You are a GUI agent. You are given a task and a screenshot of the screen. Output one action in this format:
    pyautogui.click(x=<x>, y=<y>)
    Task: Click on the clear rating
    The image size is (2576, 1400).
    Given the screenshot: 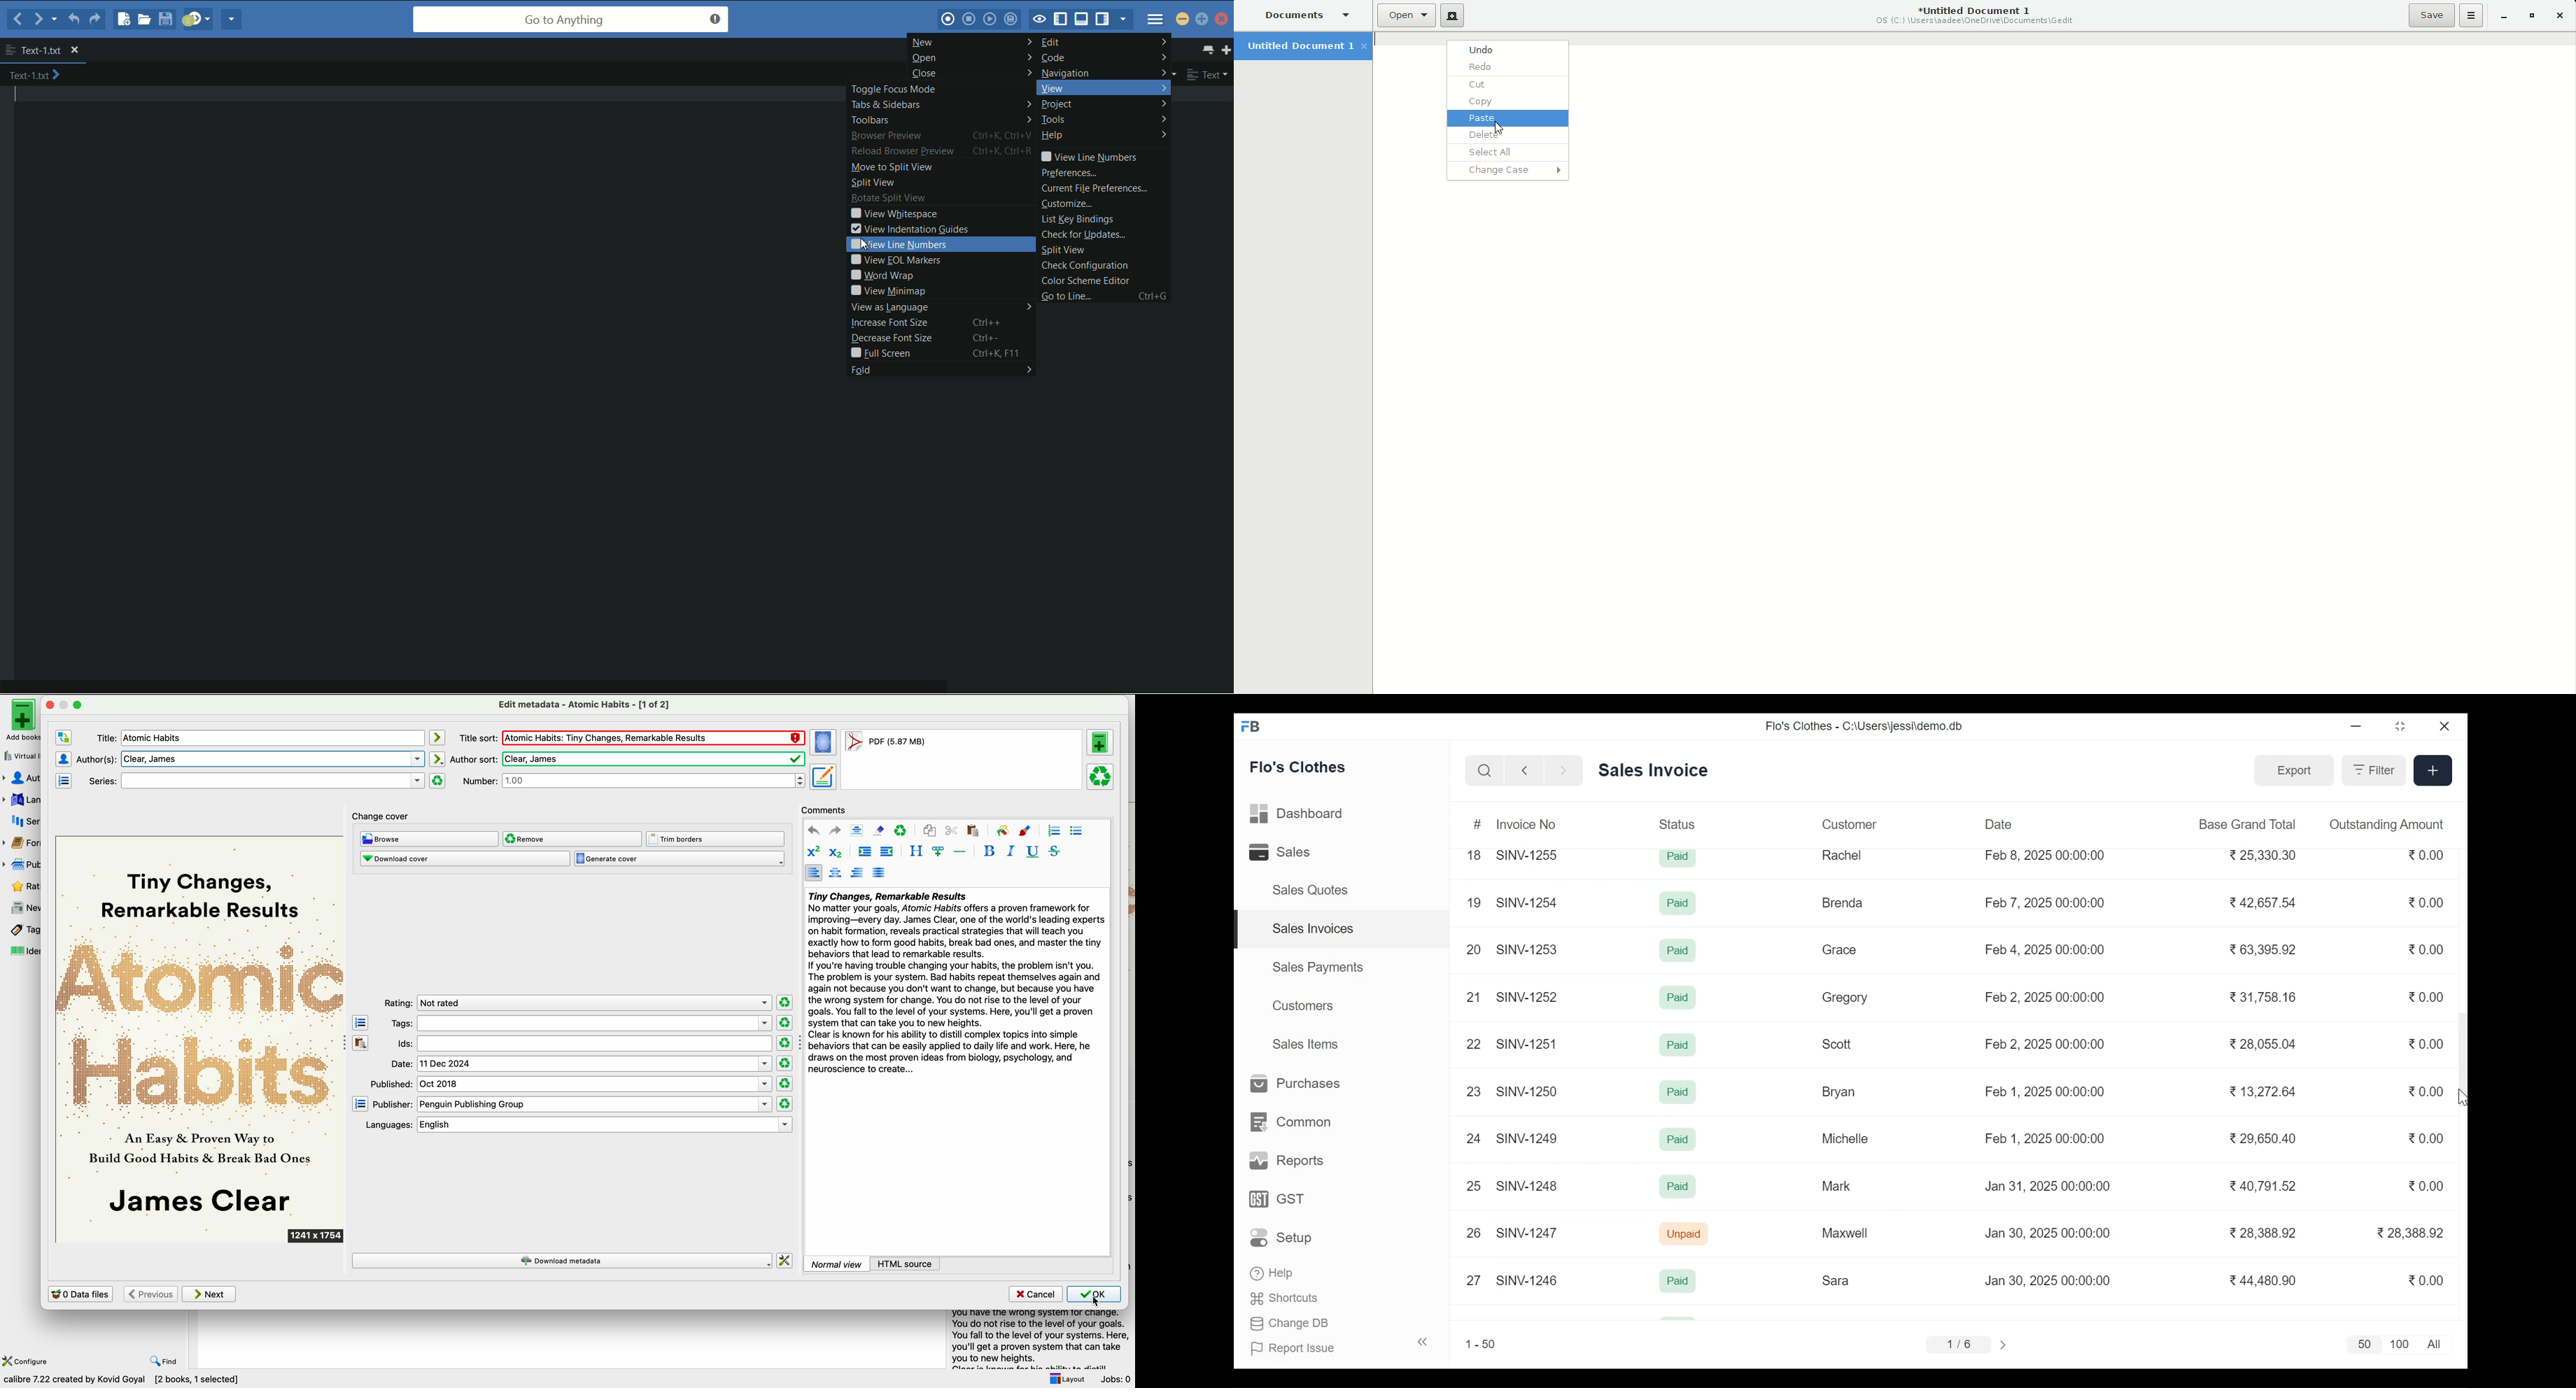 What is the action you would take?
    pyautogui.click(x=785, y=1063)
    